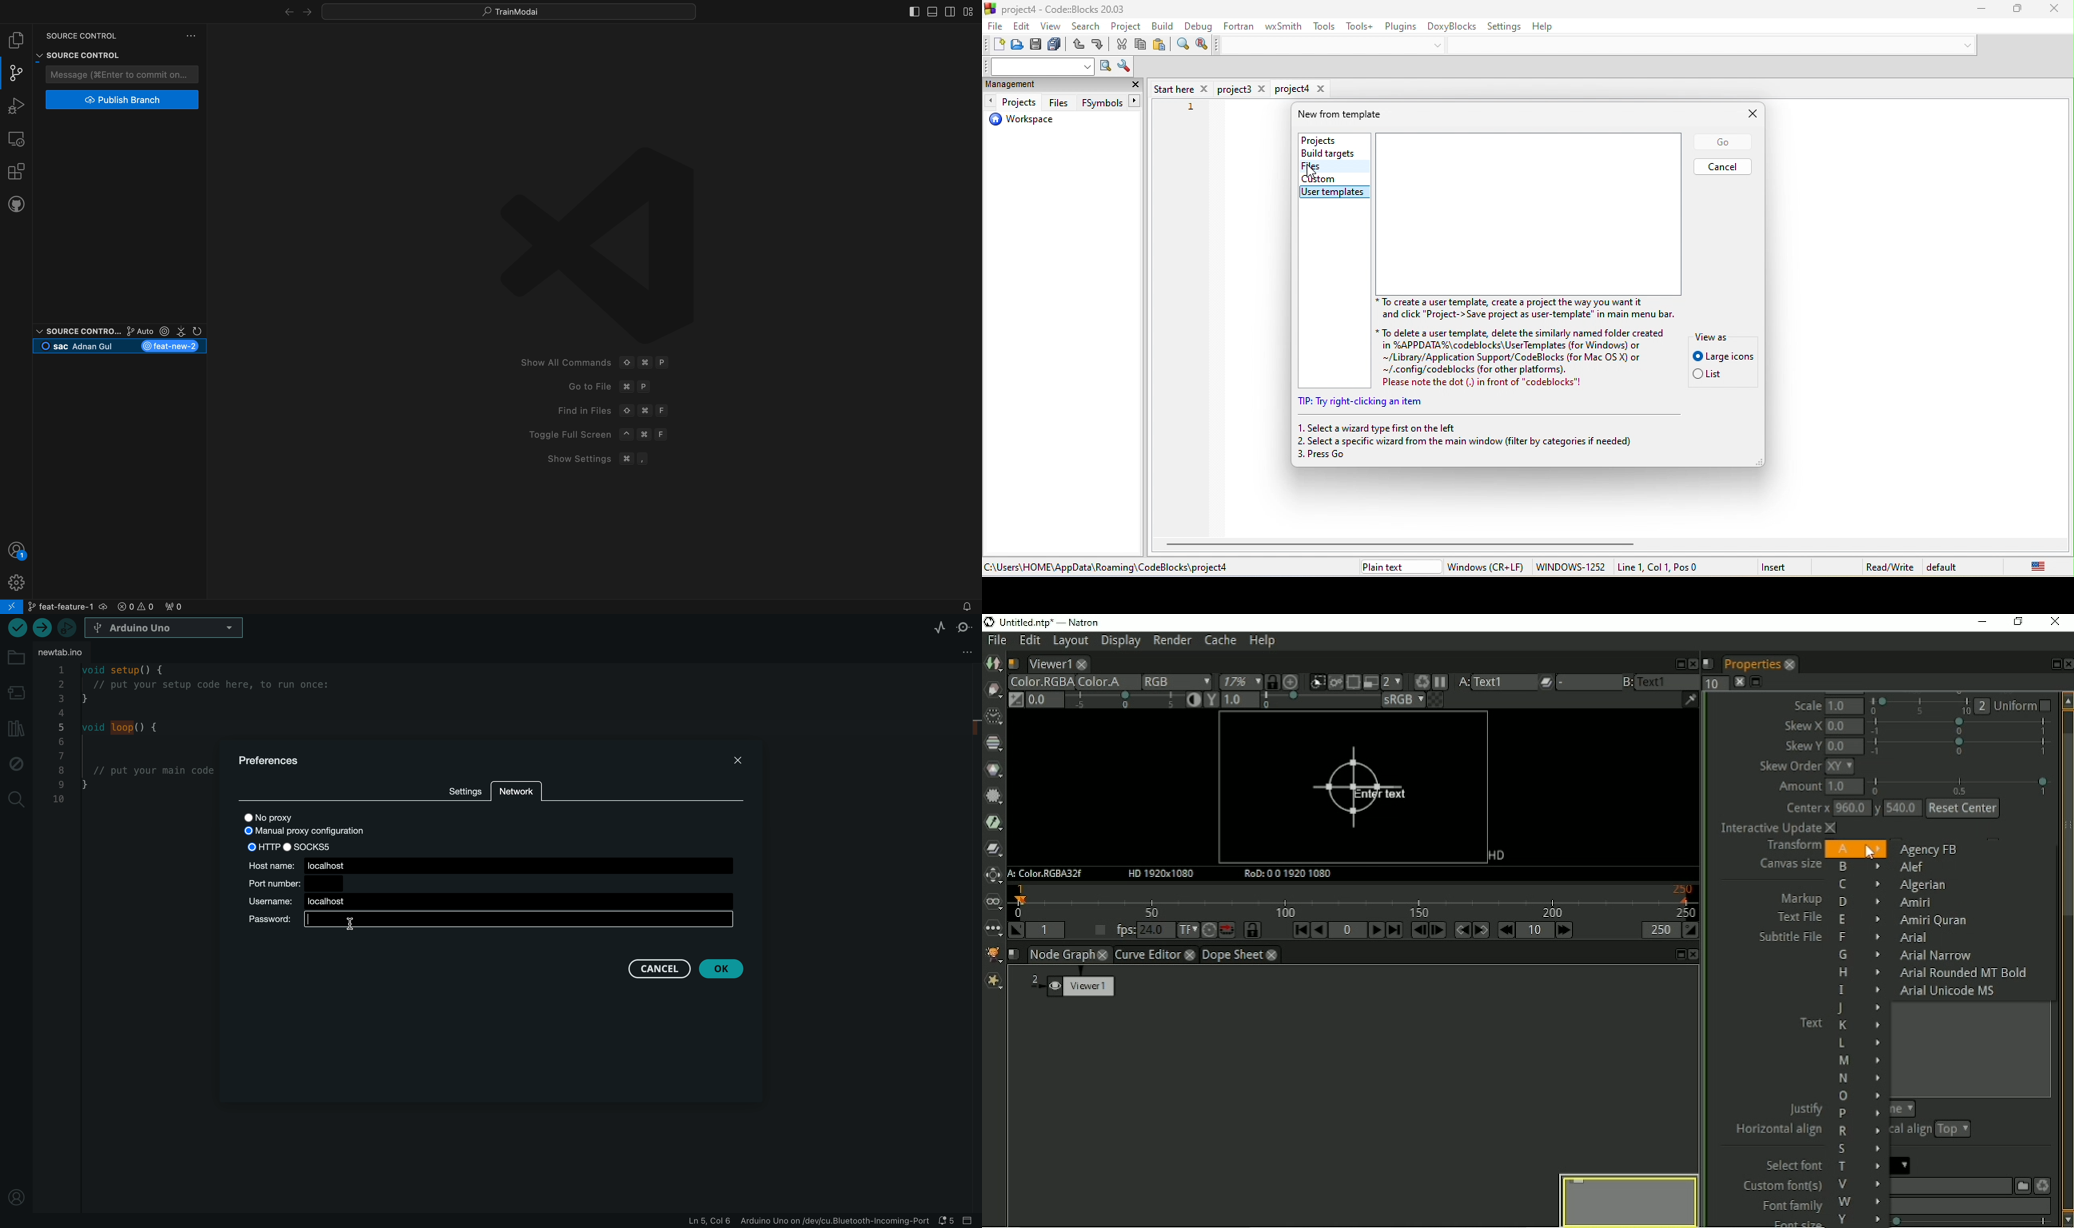 This screenshot has width=2100, height=1232. Describe the element at coordinates (1301, 89) in the screenshot. I see `project4` at that location.